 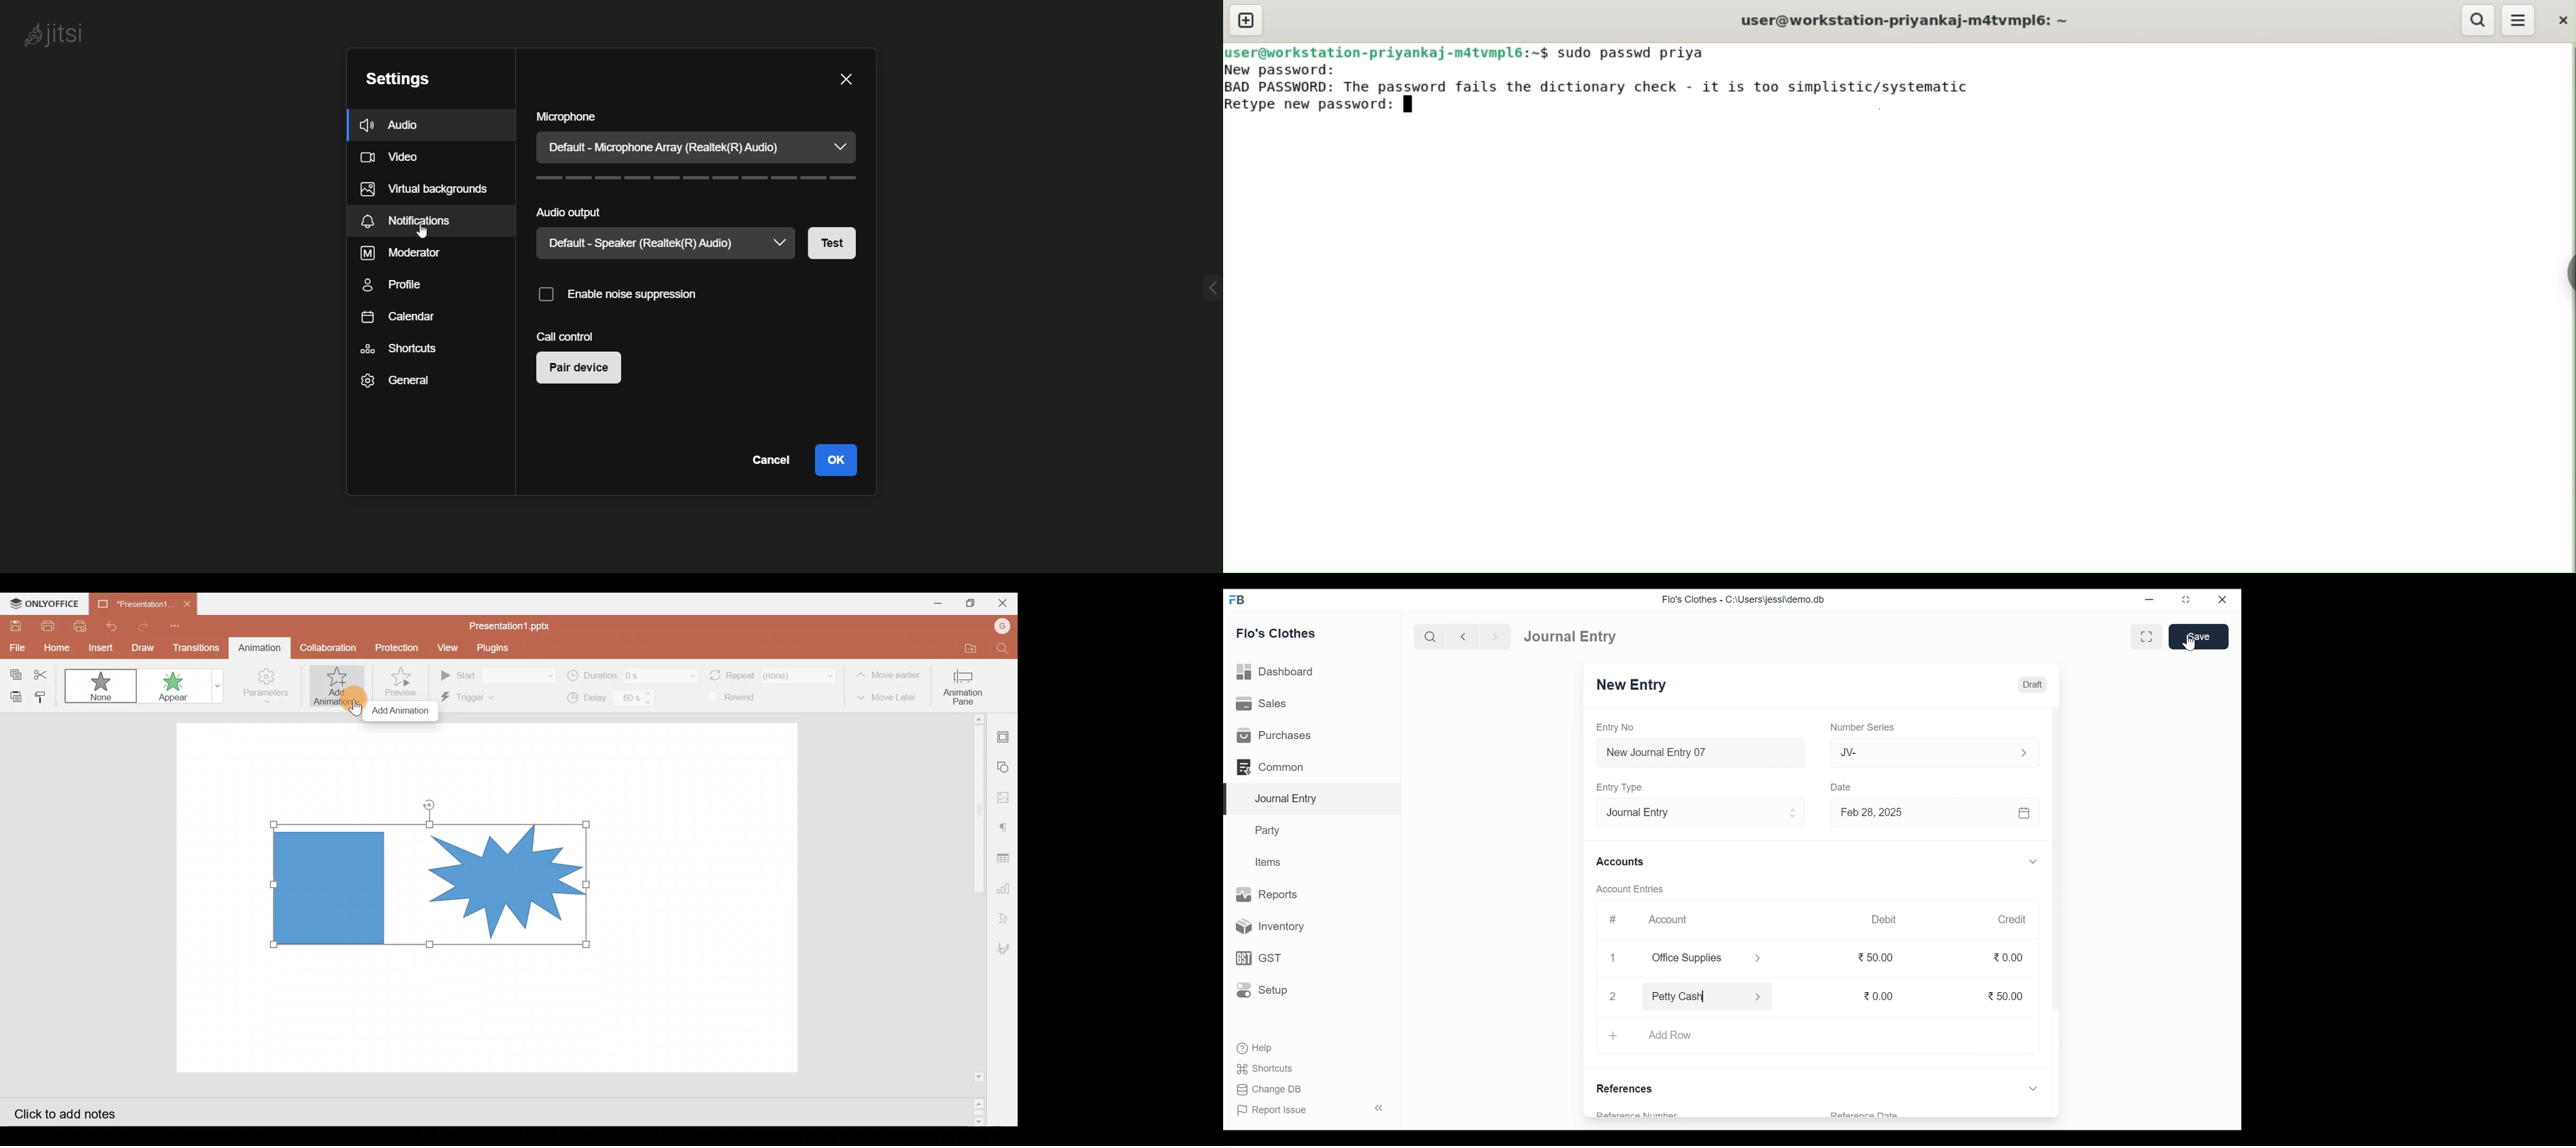 What do you see at coordinates (1495, 637) in the screenshot?
I see `Navigate Forward` at bounding box center [1495, 637].